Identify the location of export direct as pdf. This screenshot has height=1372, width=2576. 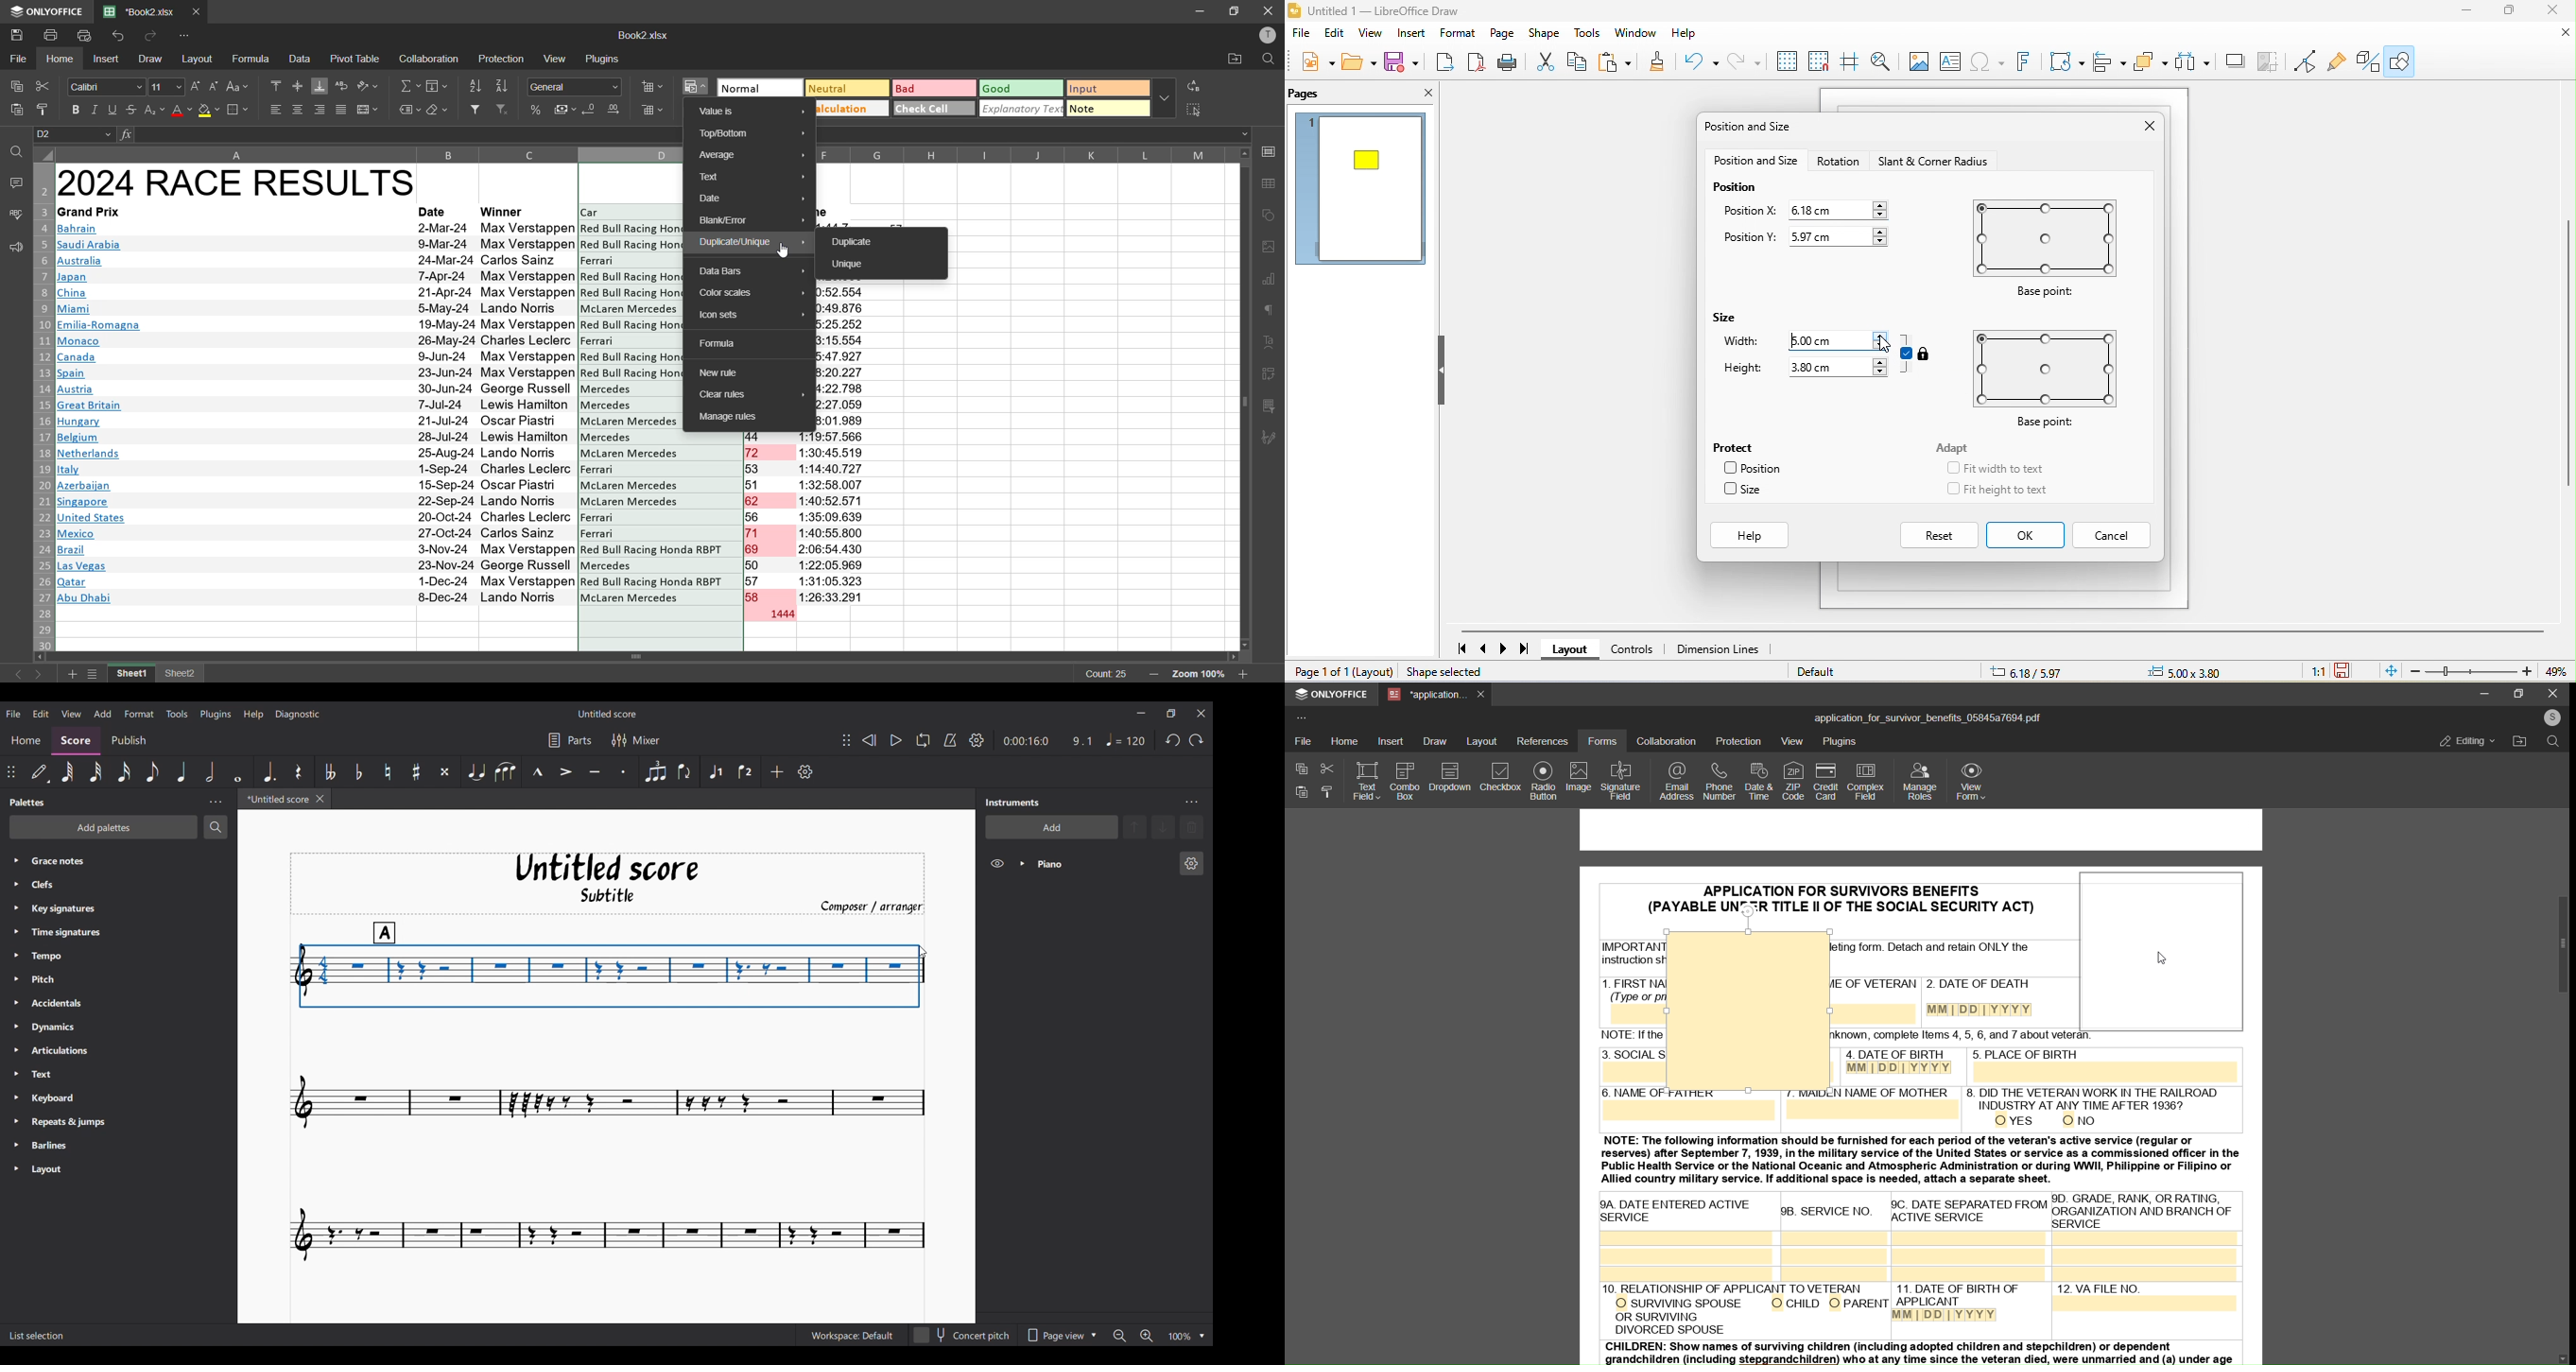
(1476, 64).